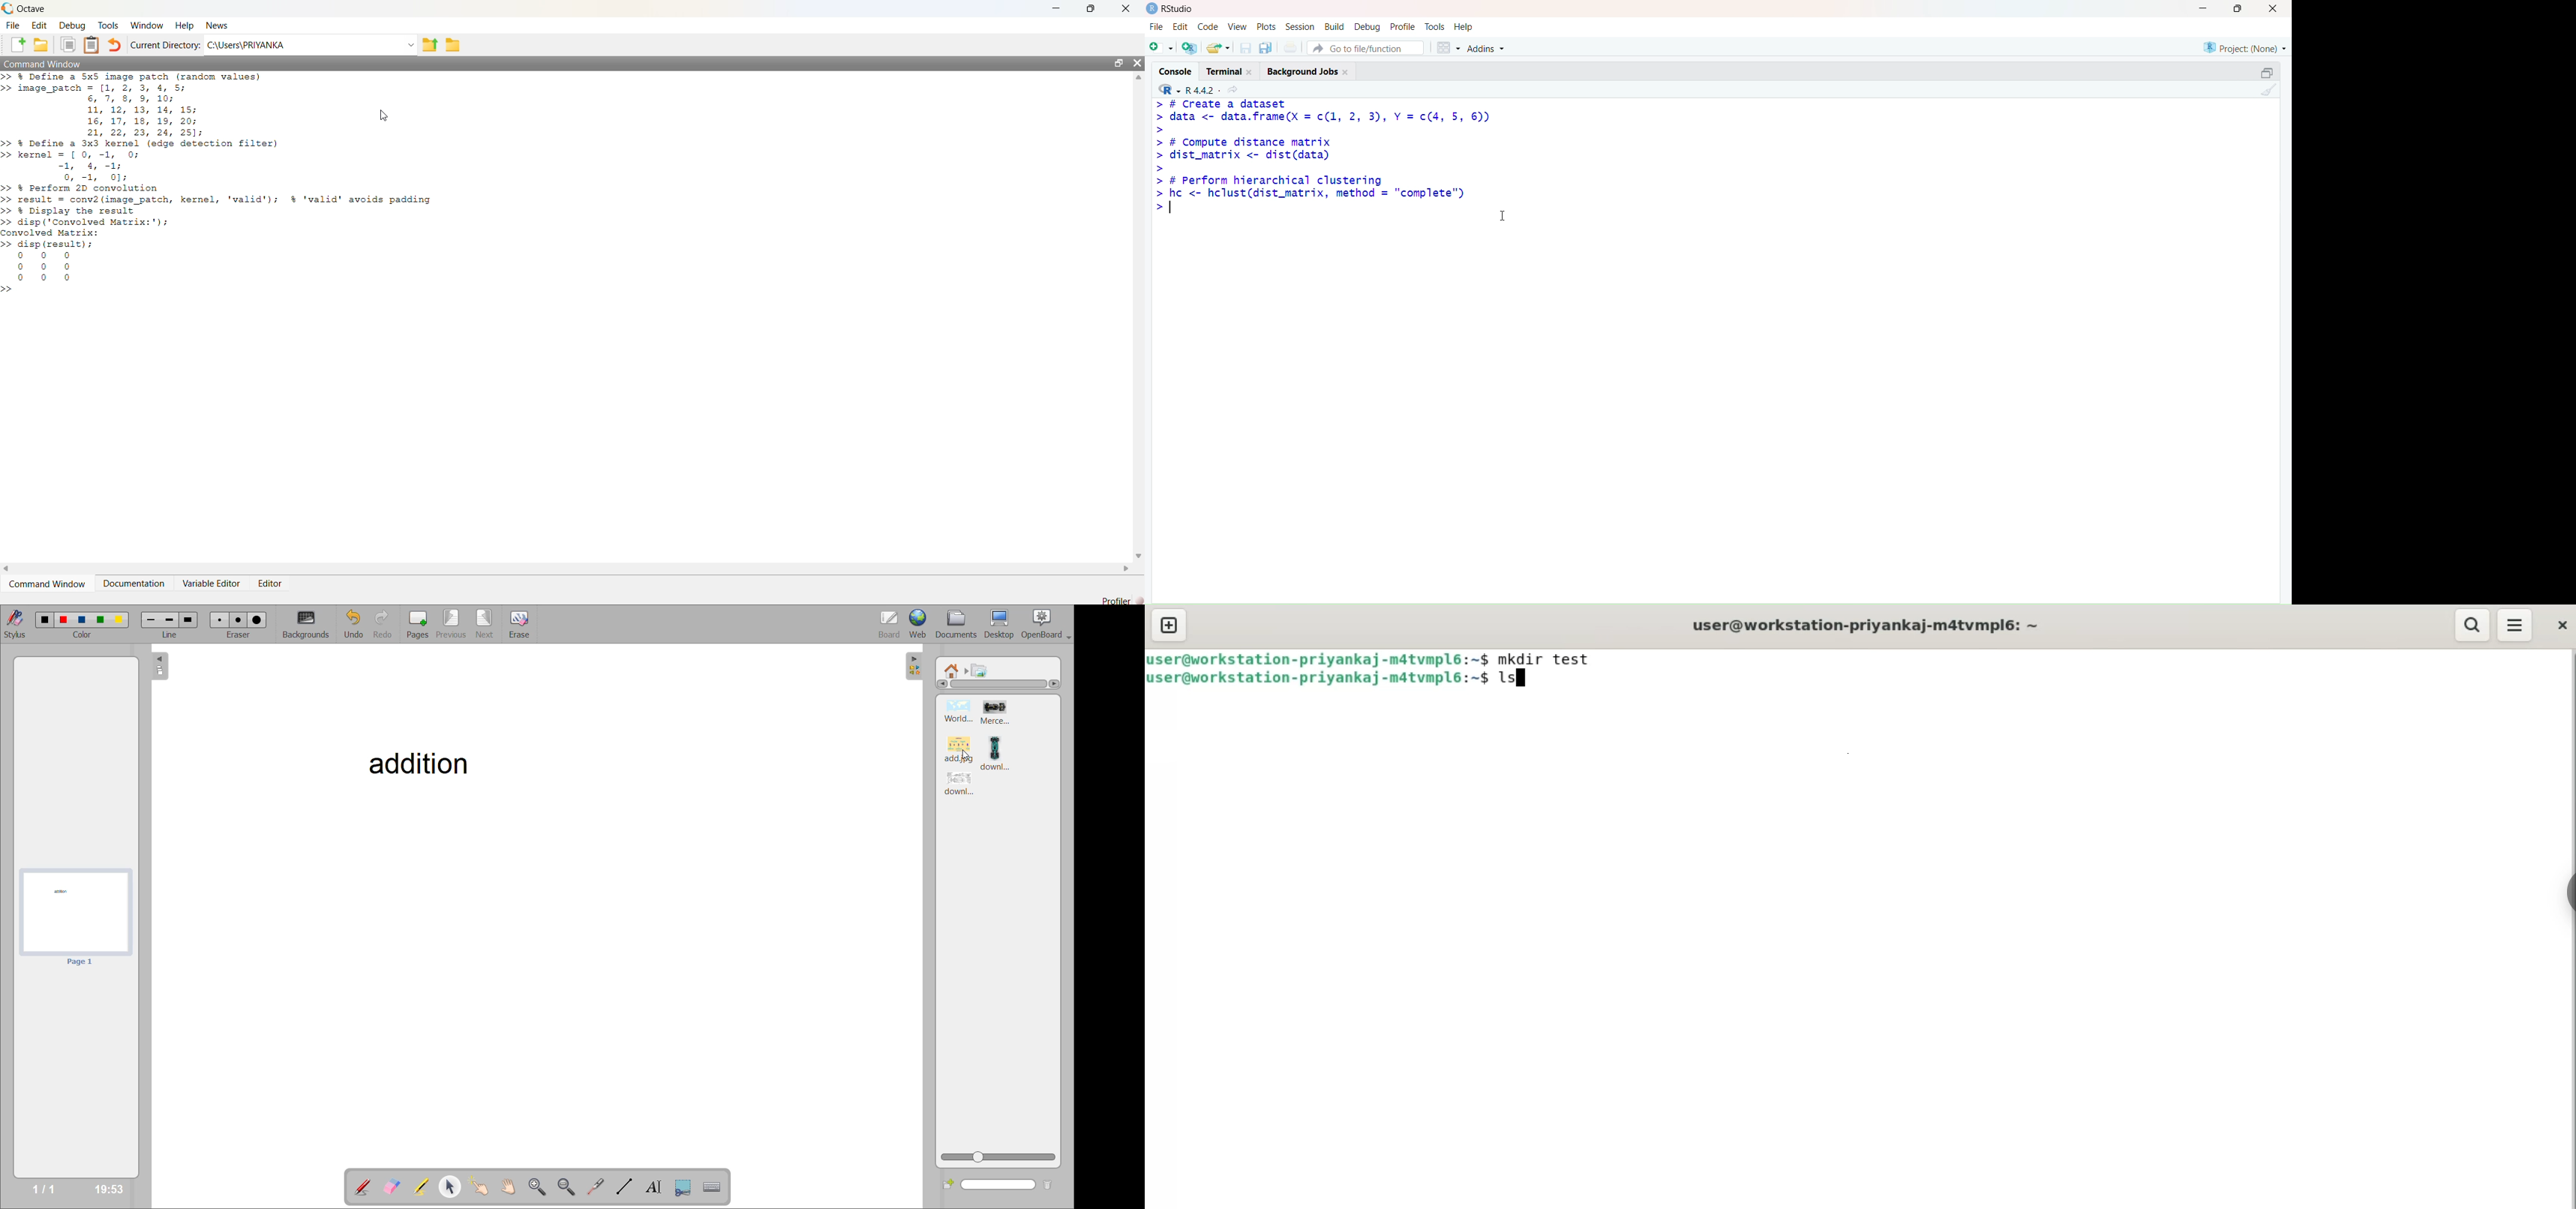 Image resolution: width=2576 pixels, height=1232 pixels. Describe the element at coordinates (1267, 46) in the screenshot. I see `Save all open documents (Ctrl + Alt + S)` at that location.